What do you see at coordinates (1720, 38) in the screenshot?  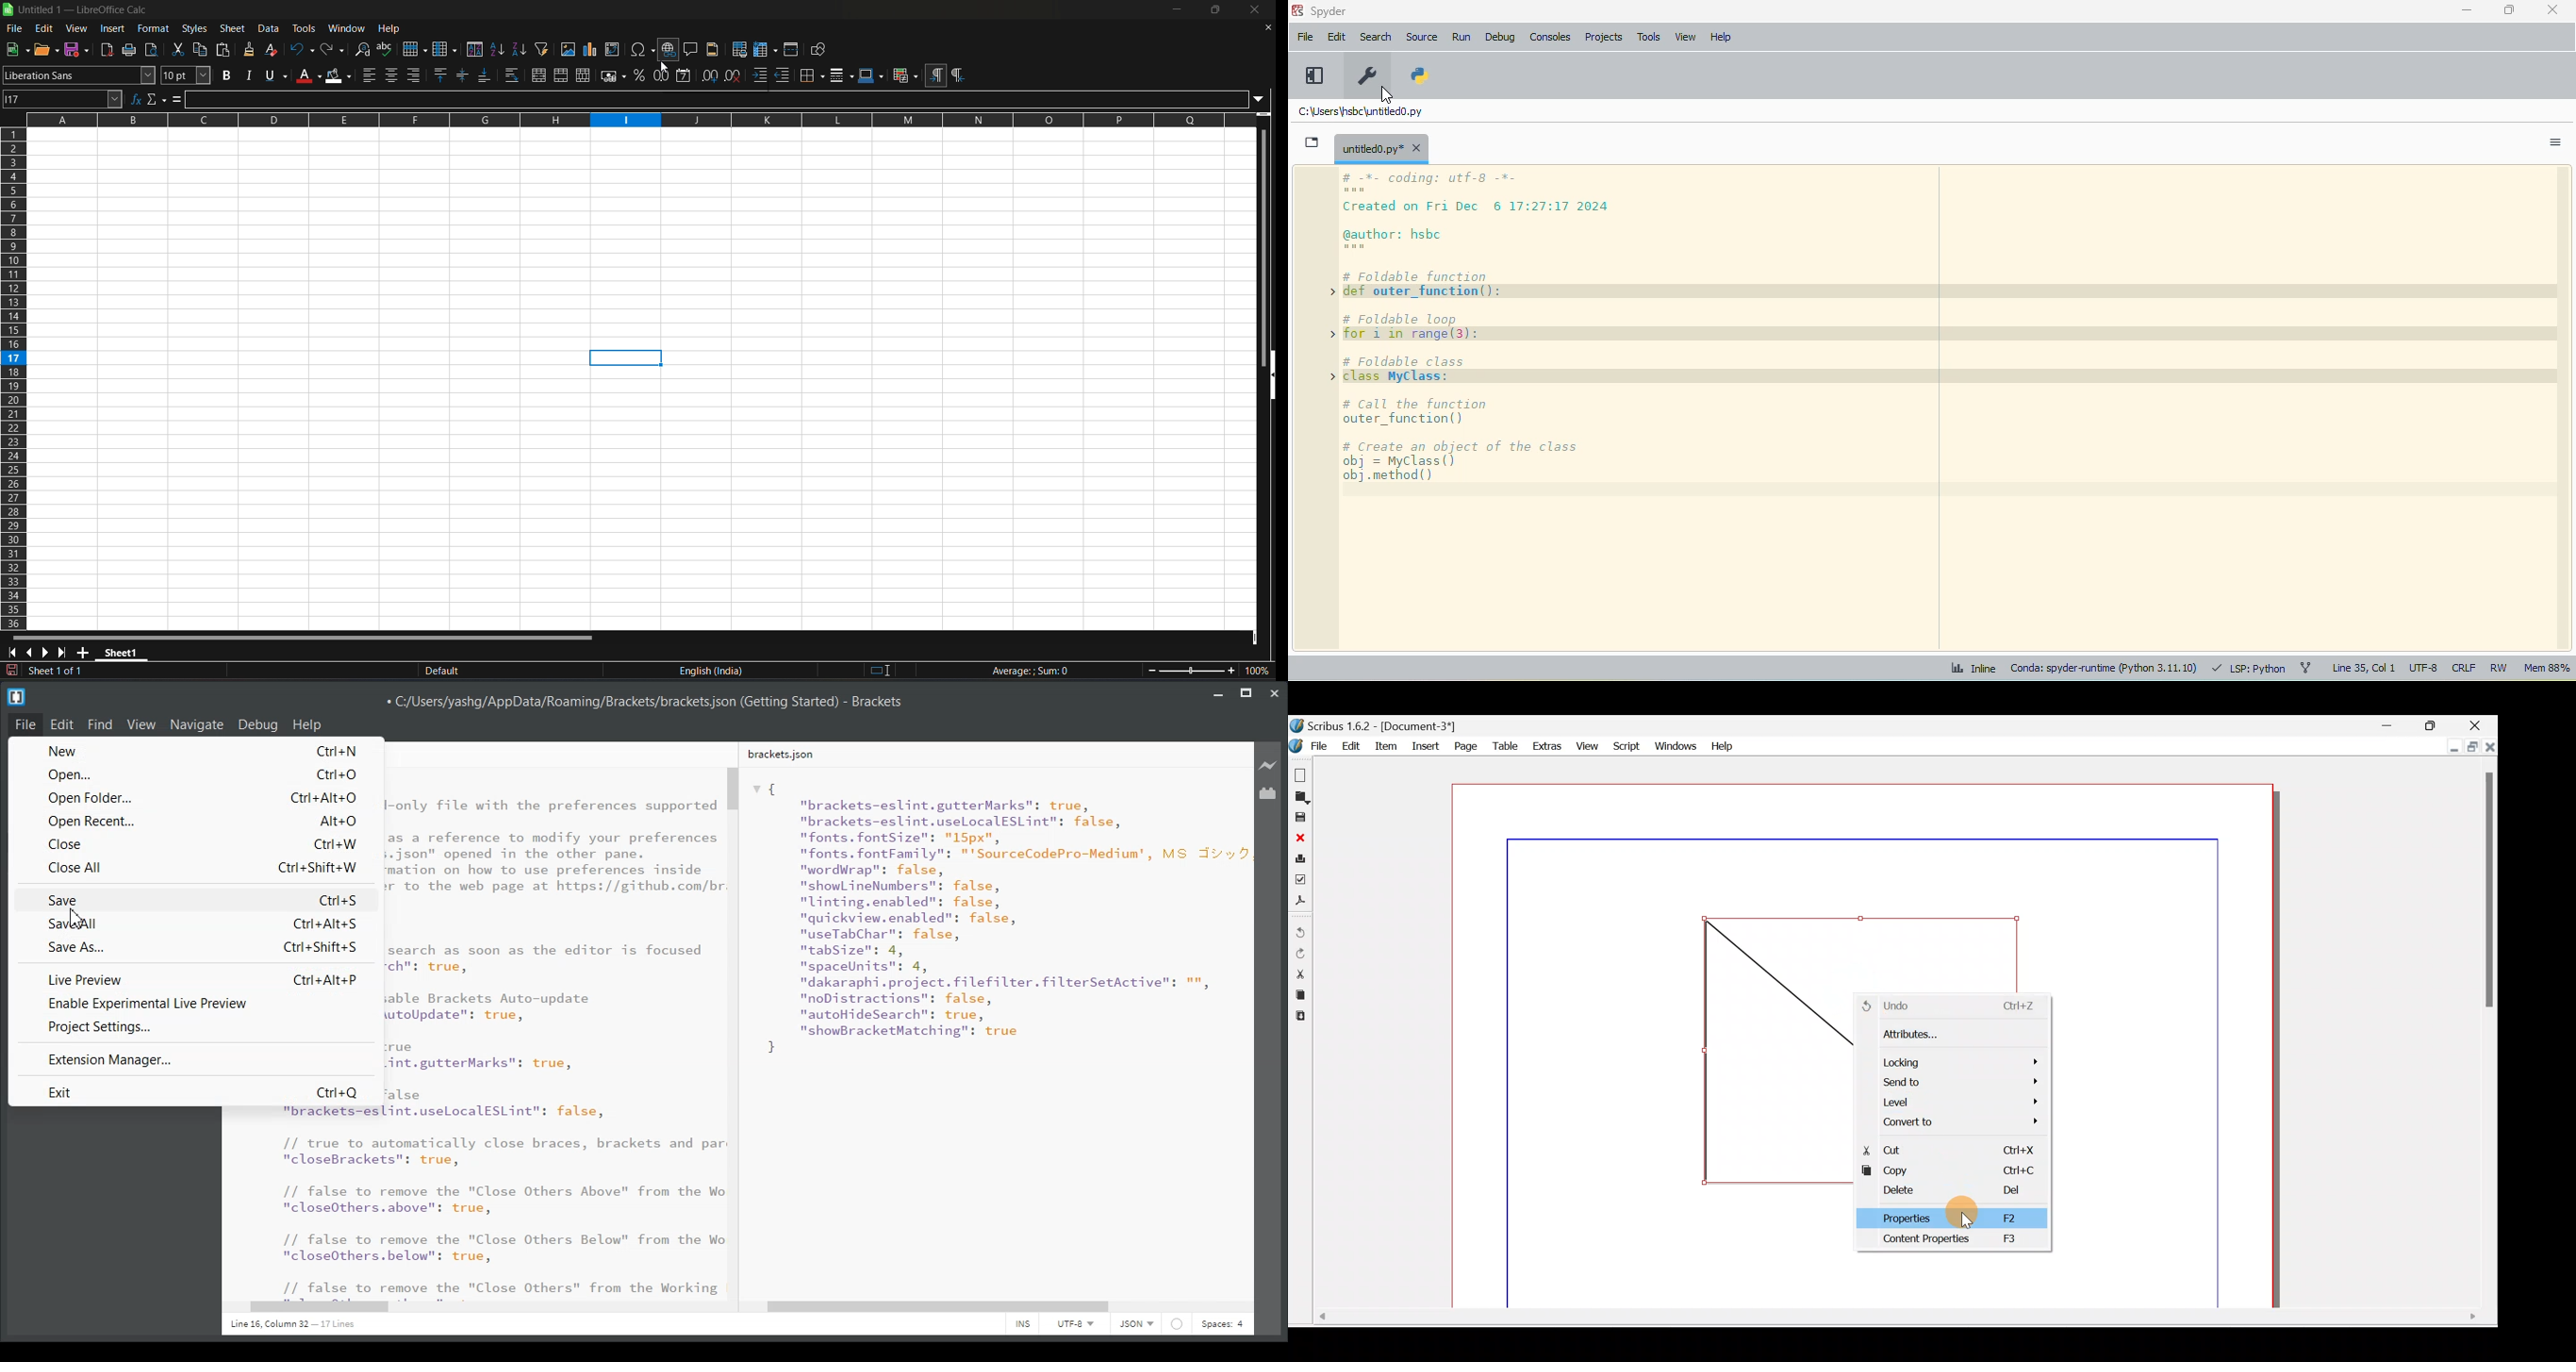 I see `help` at bounding box center [1720, 38].